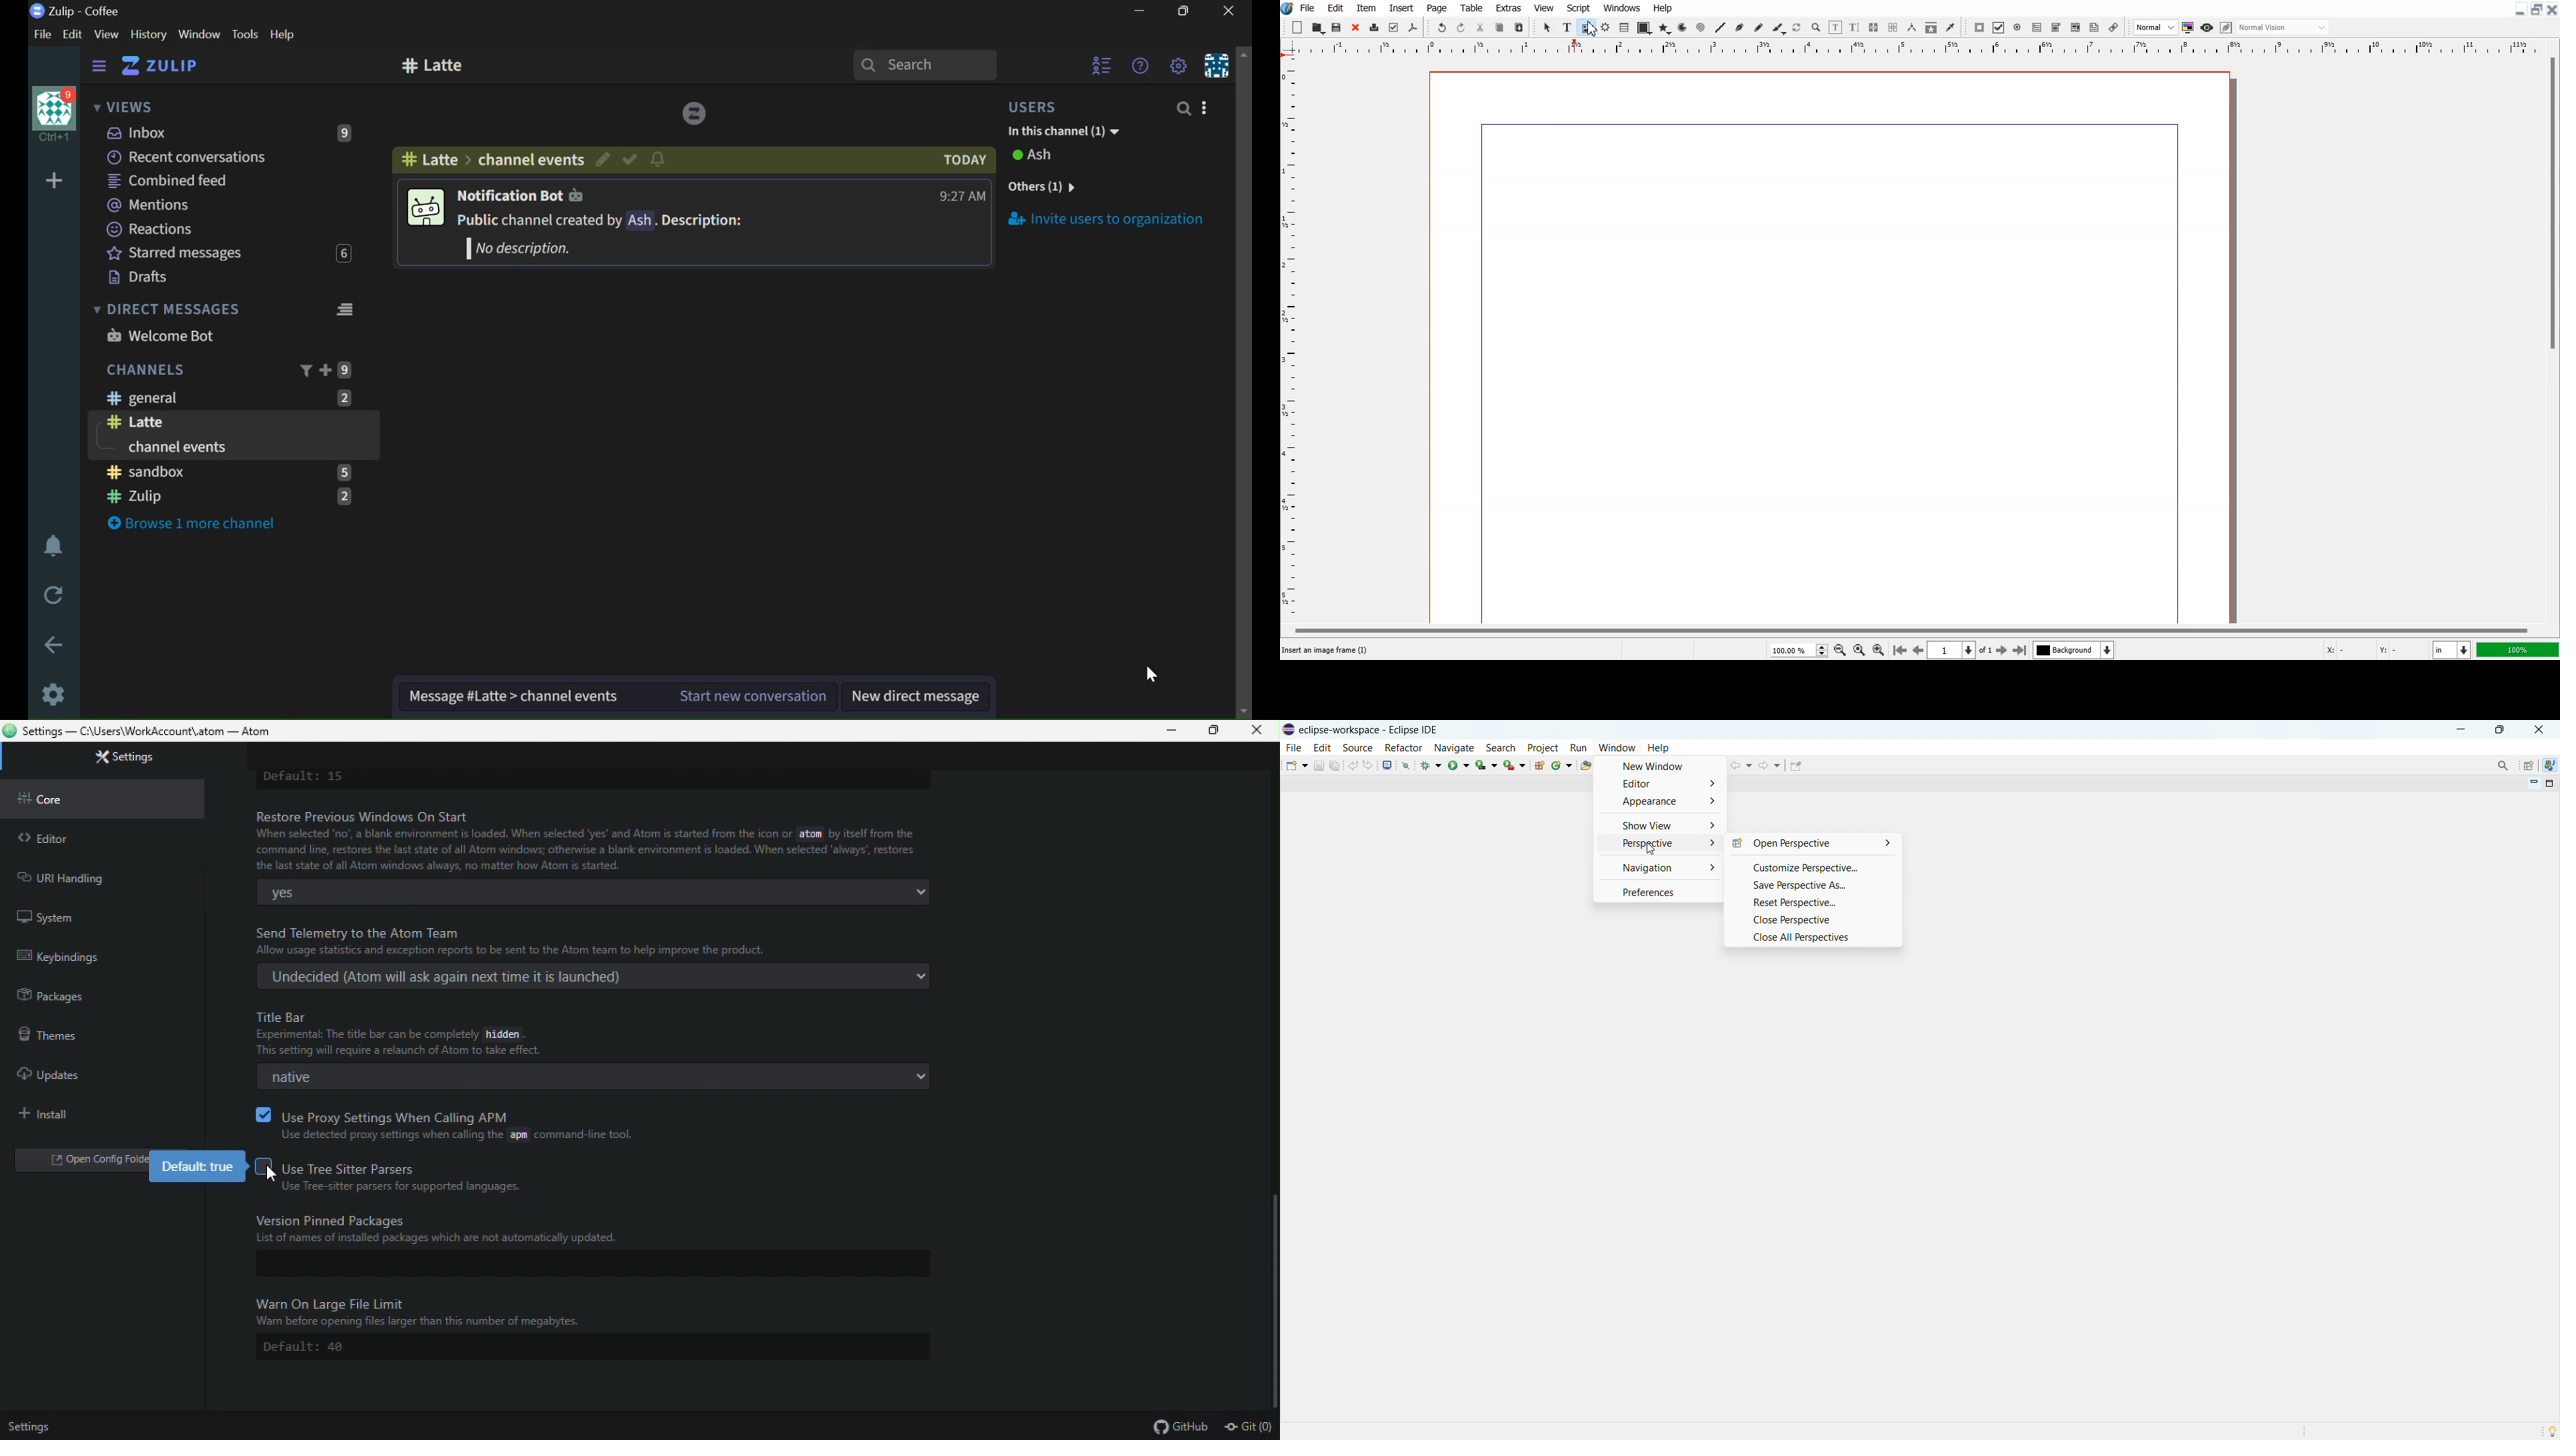 The height and width of the screenshot is (1456, 2576). What do you see at coordinates (424, 209) in the screenshot?
I see `Icon` at bounding box center [424, 209].